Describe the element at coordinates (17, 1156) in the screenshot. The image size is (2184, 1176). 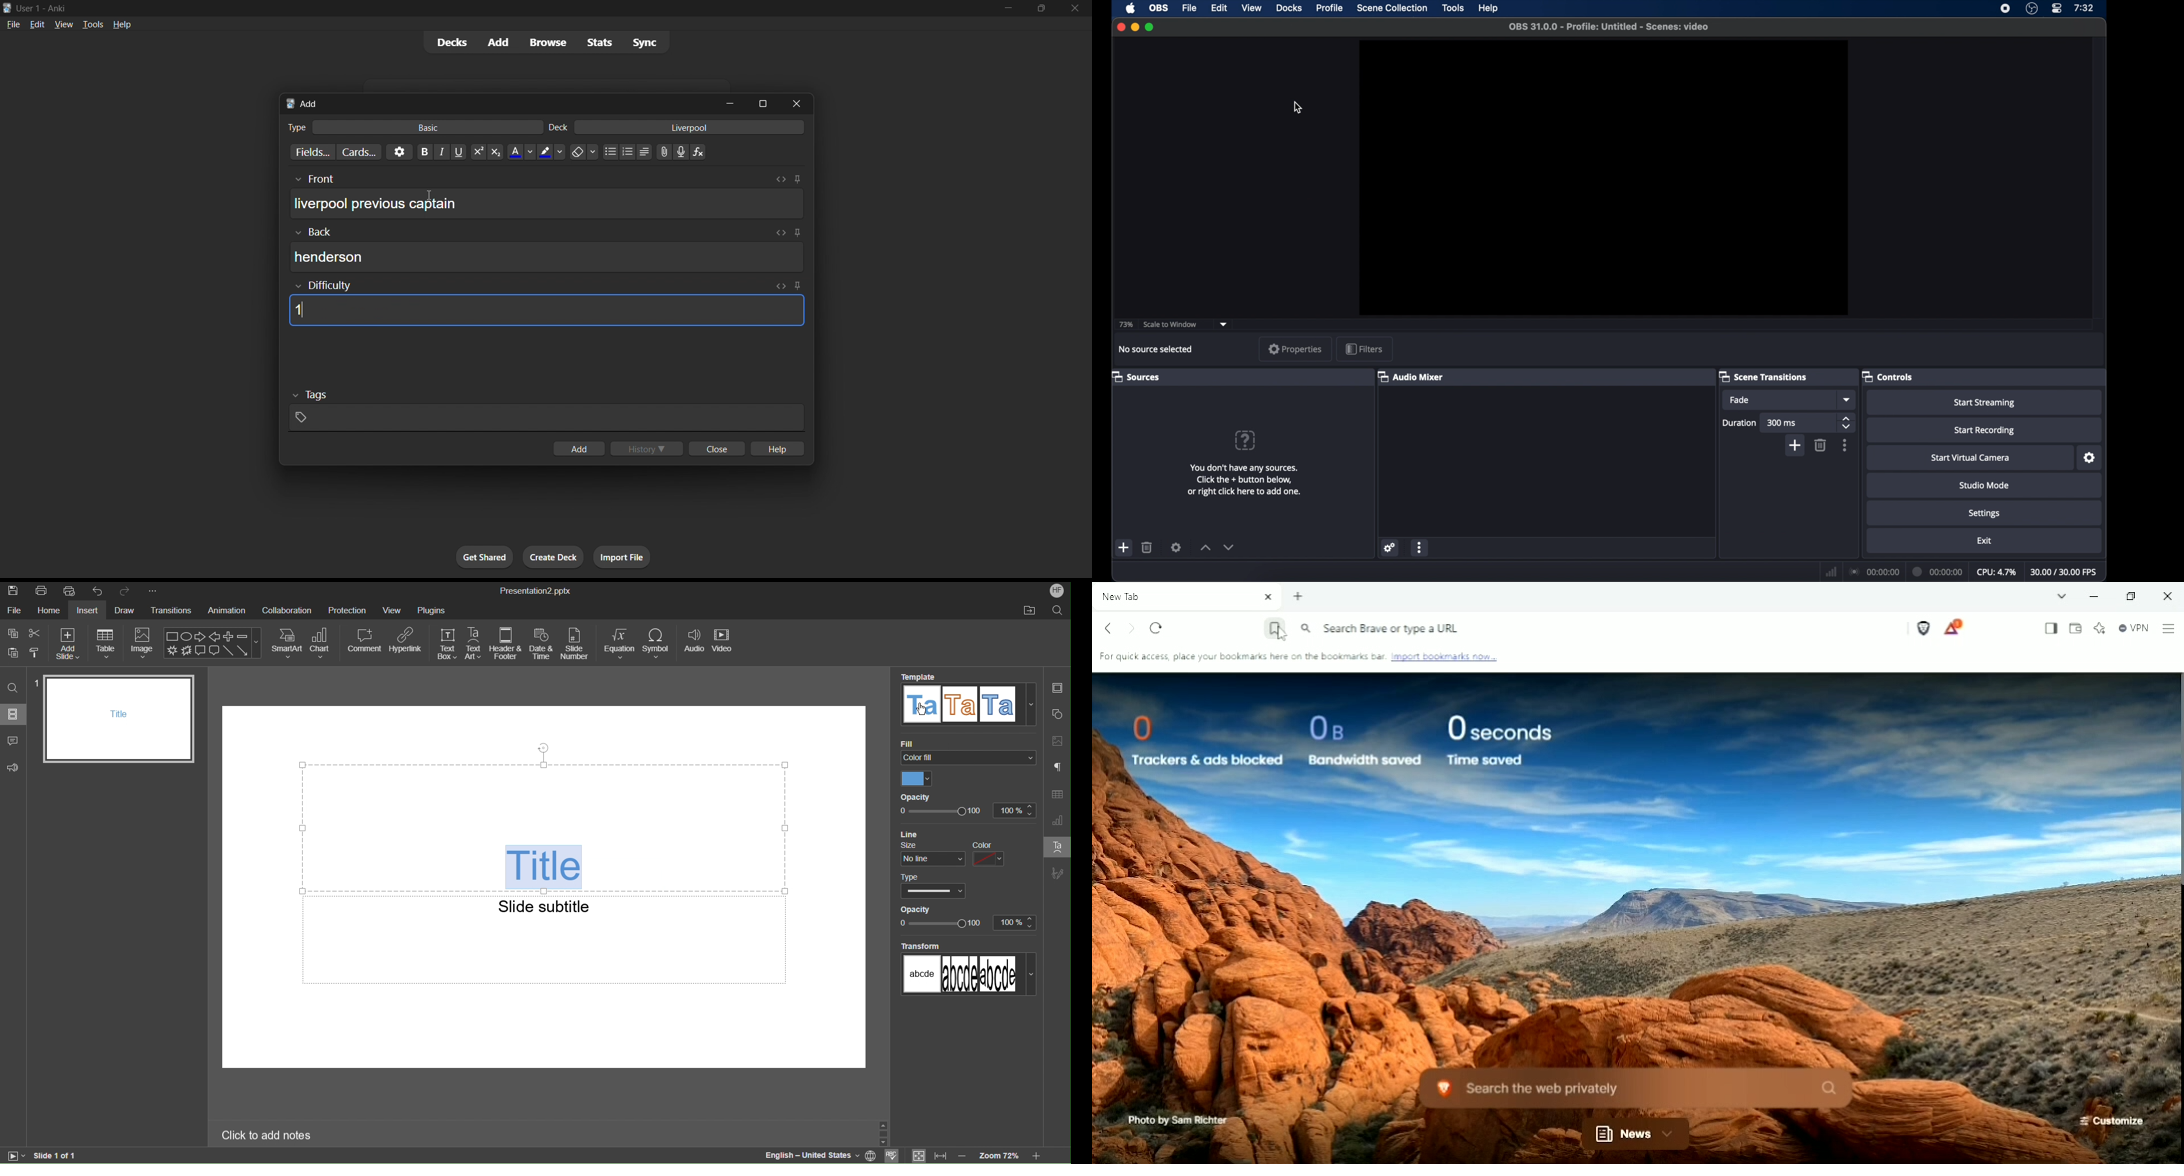
I see `start slide show` at that location.